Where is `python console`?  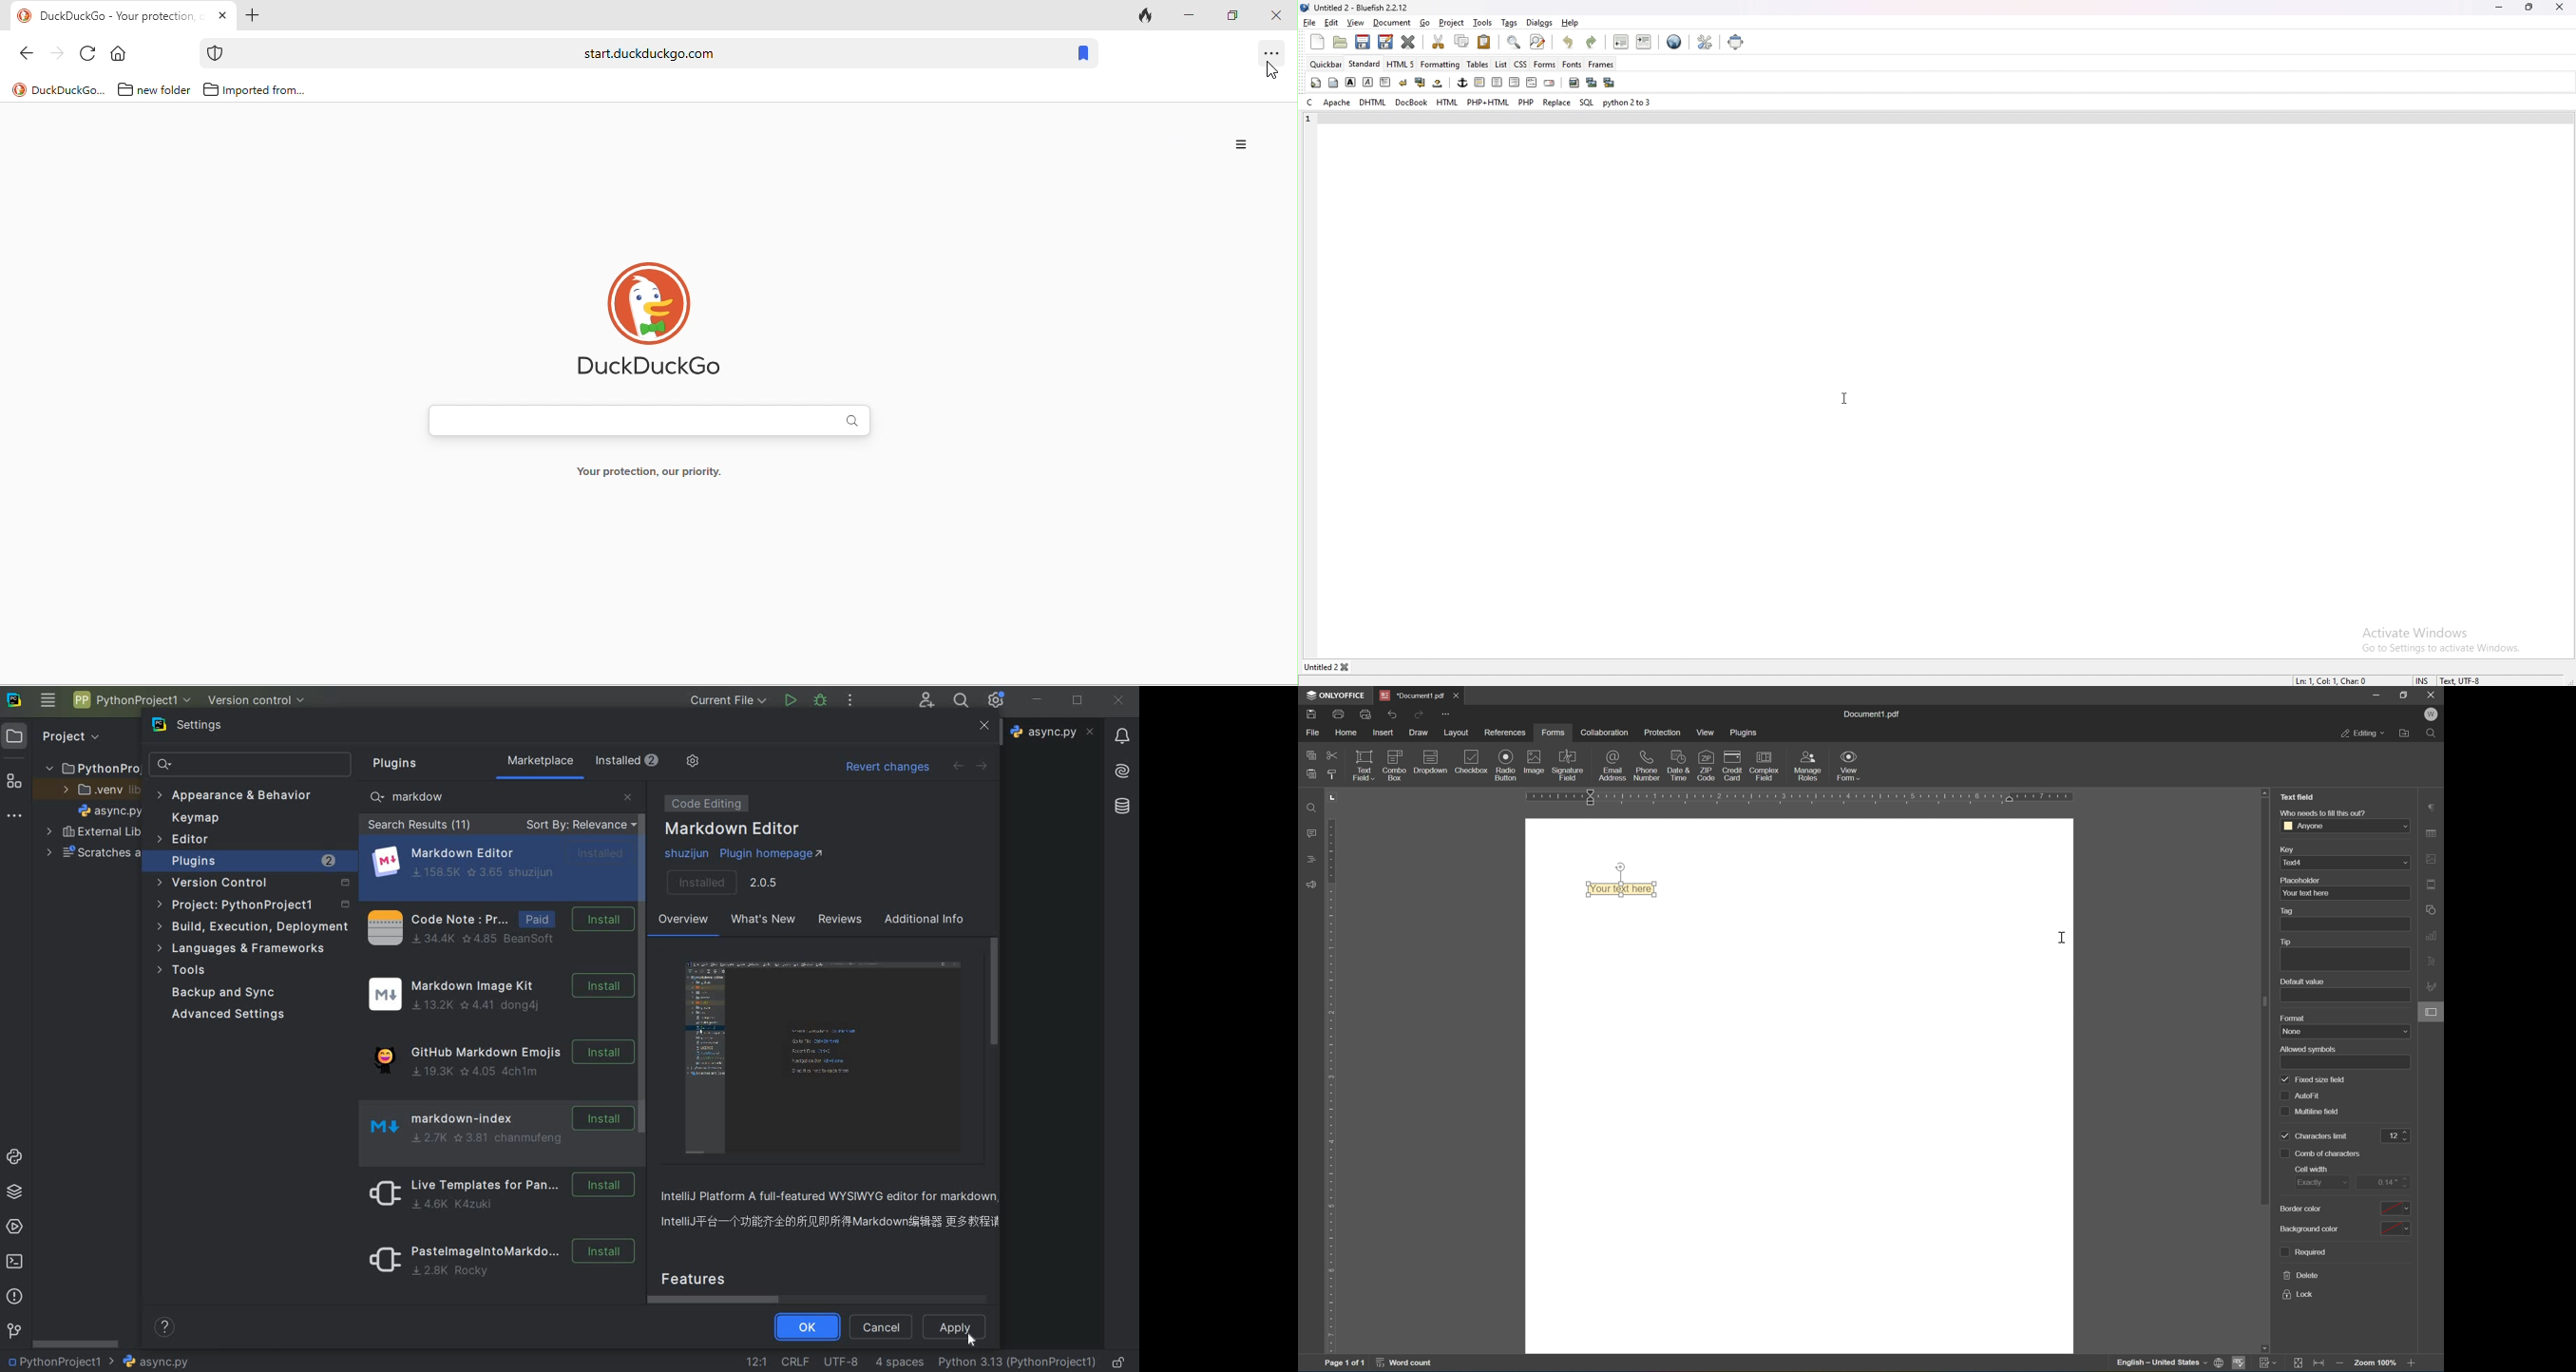 python console is located at coordinates (15, 1158).